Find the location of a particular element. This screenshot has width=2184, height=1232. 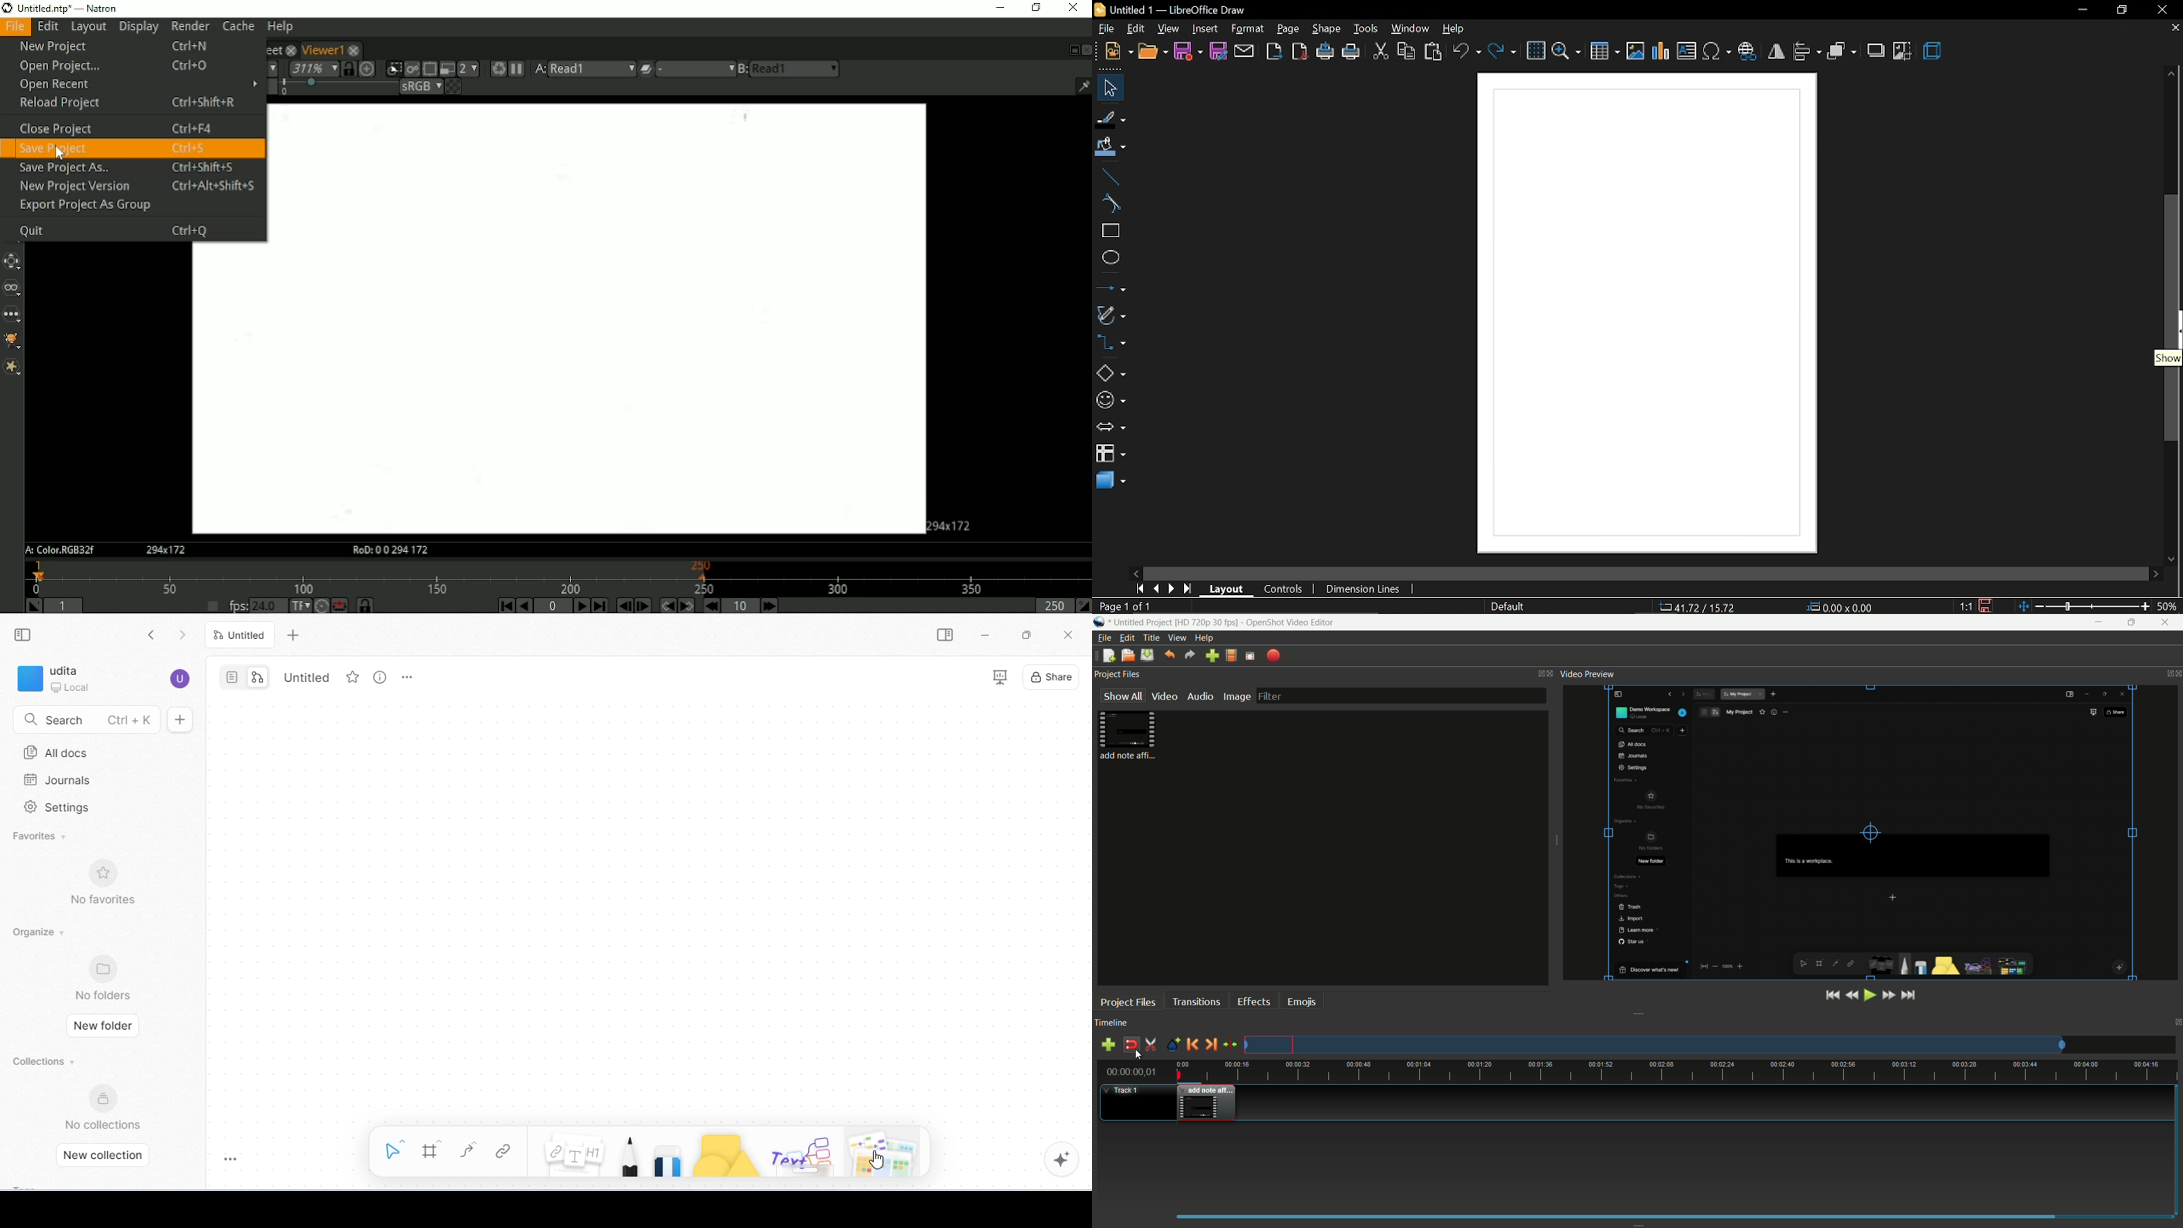

insert table is located at coordinates (1605, 49).